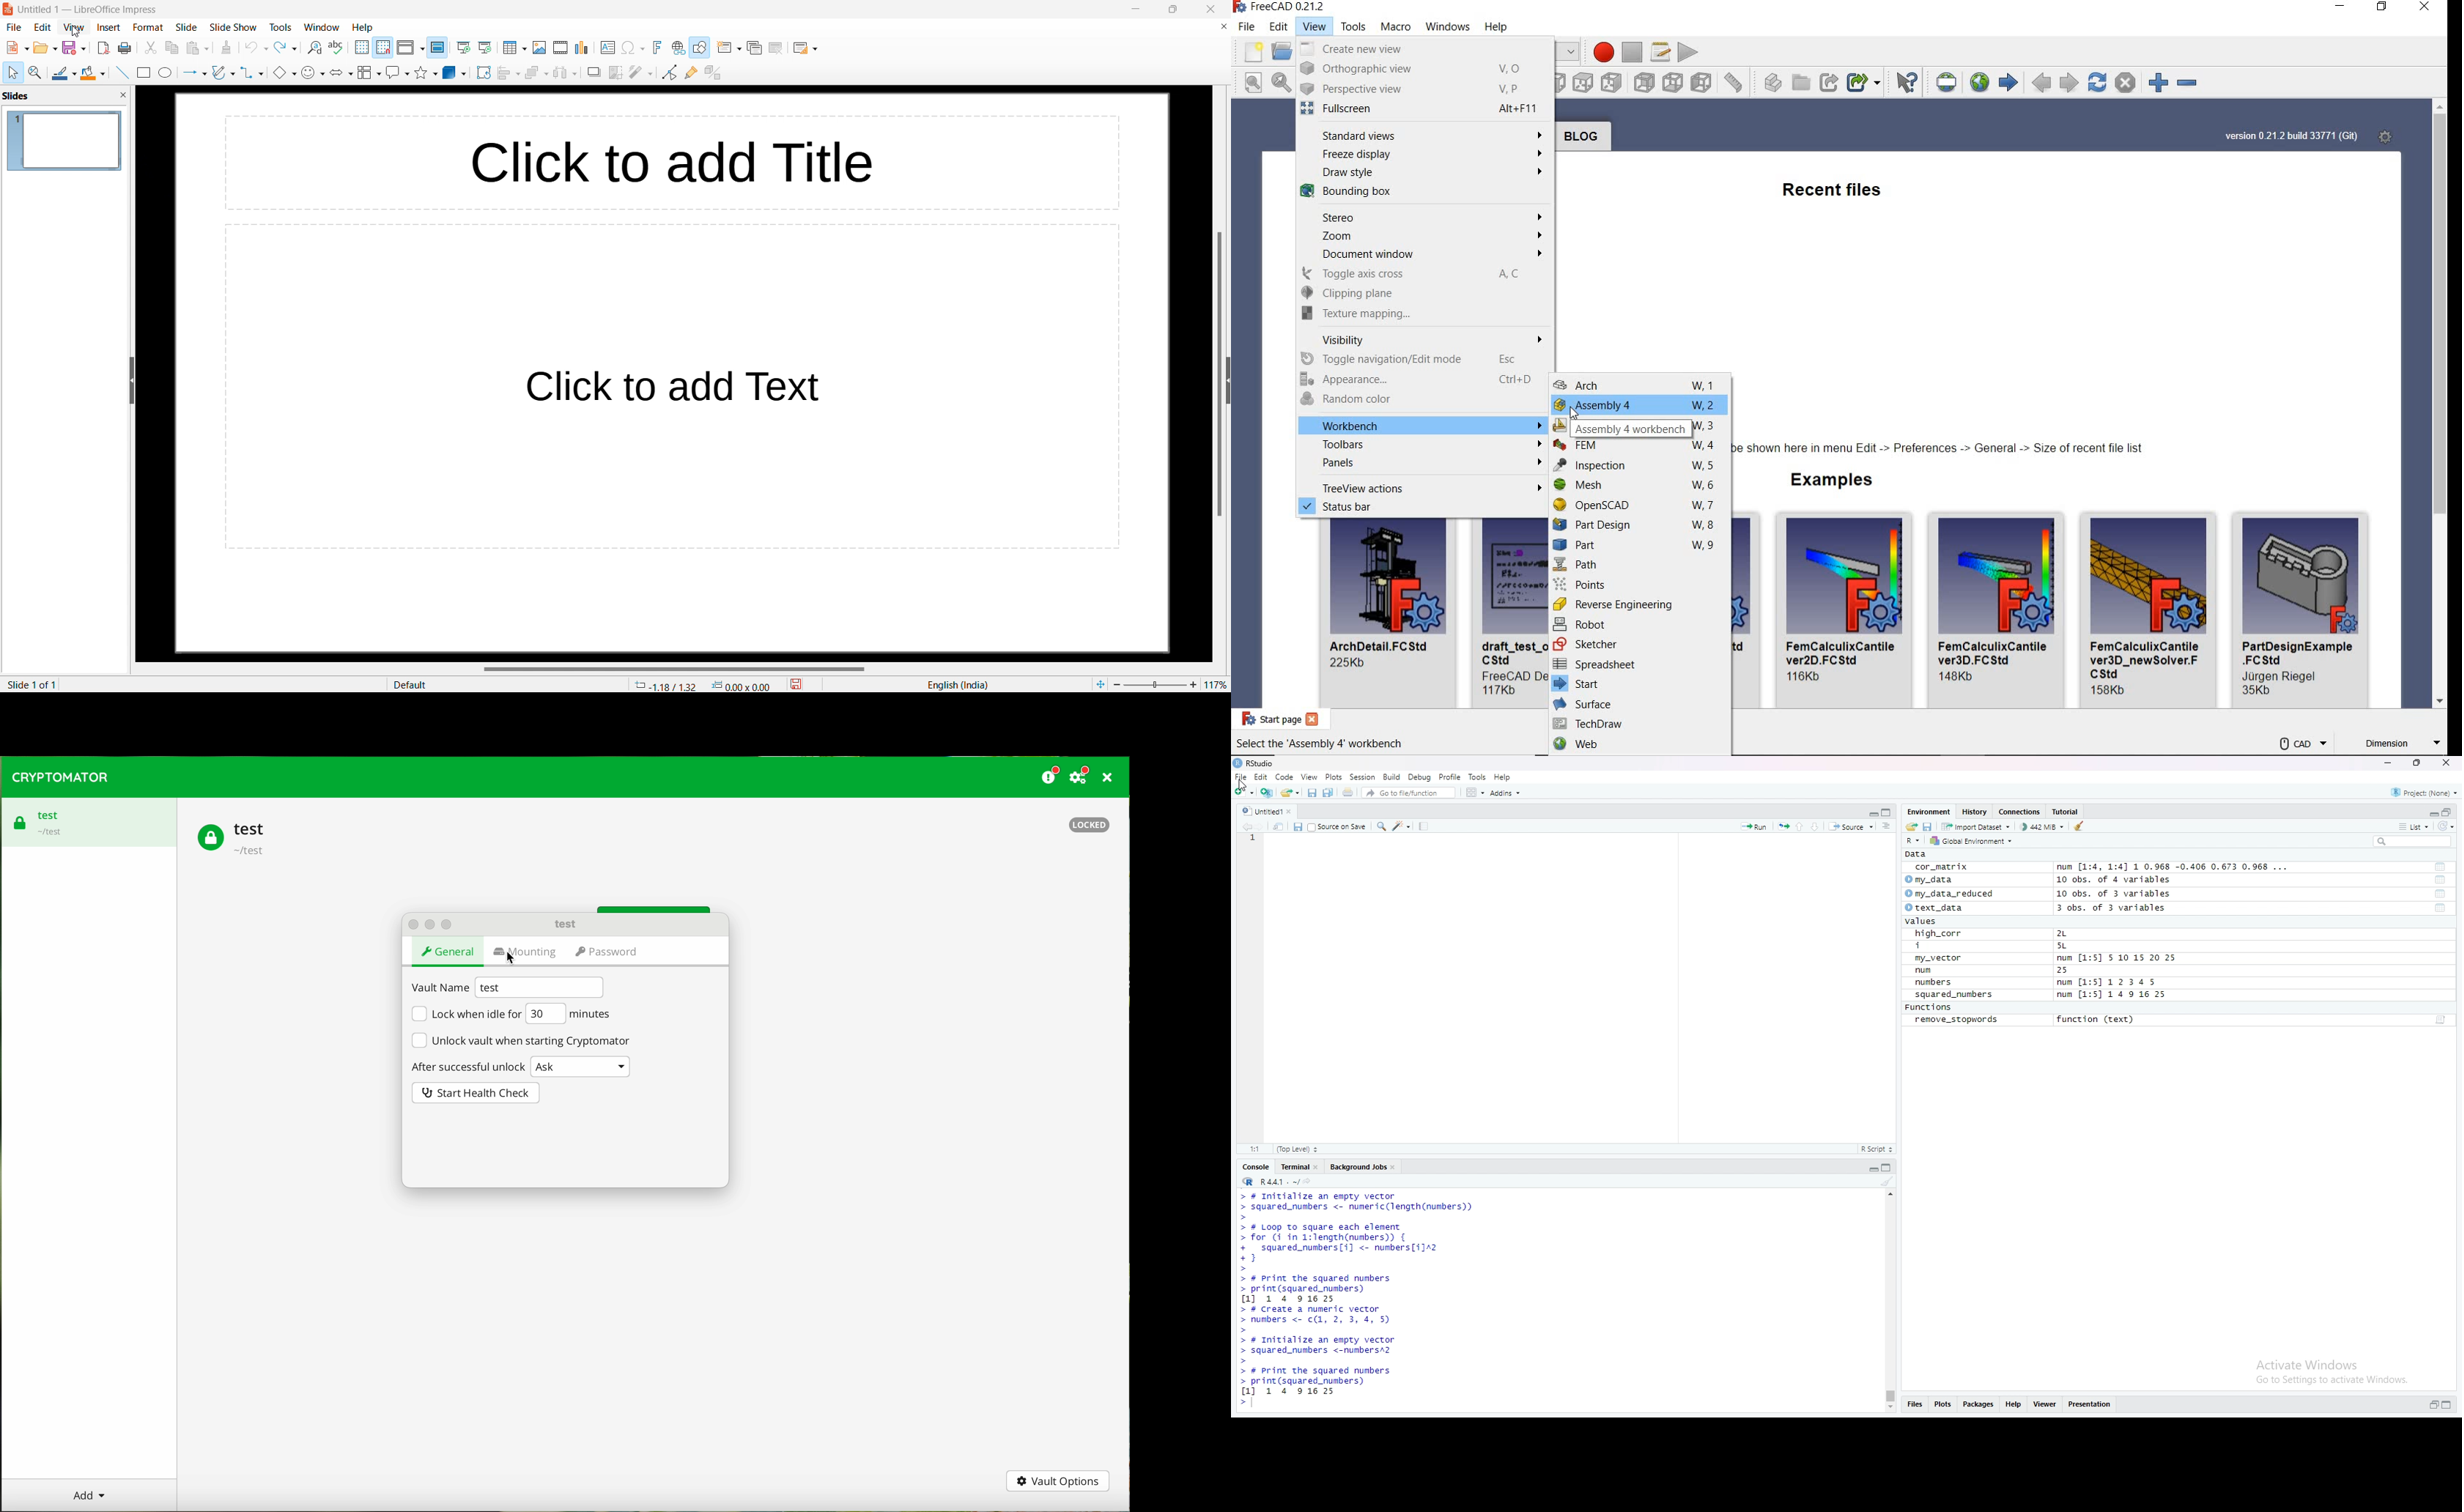 This screenshot has height=1512, width=2464. What do you see at coordinates (1448, 27) in the screenshot?
I see `windows` at bounding box center [1448, 27].